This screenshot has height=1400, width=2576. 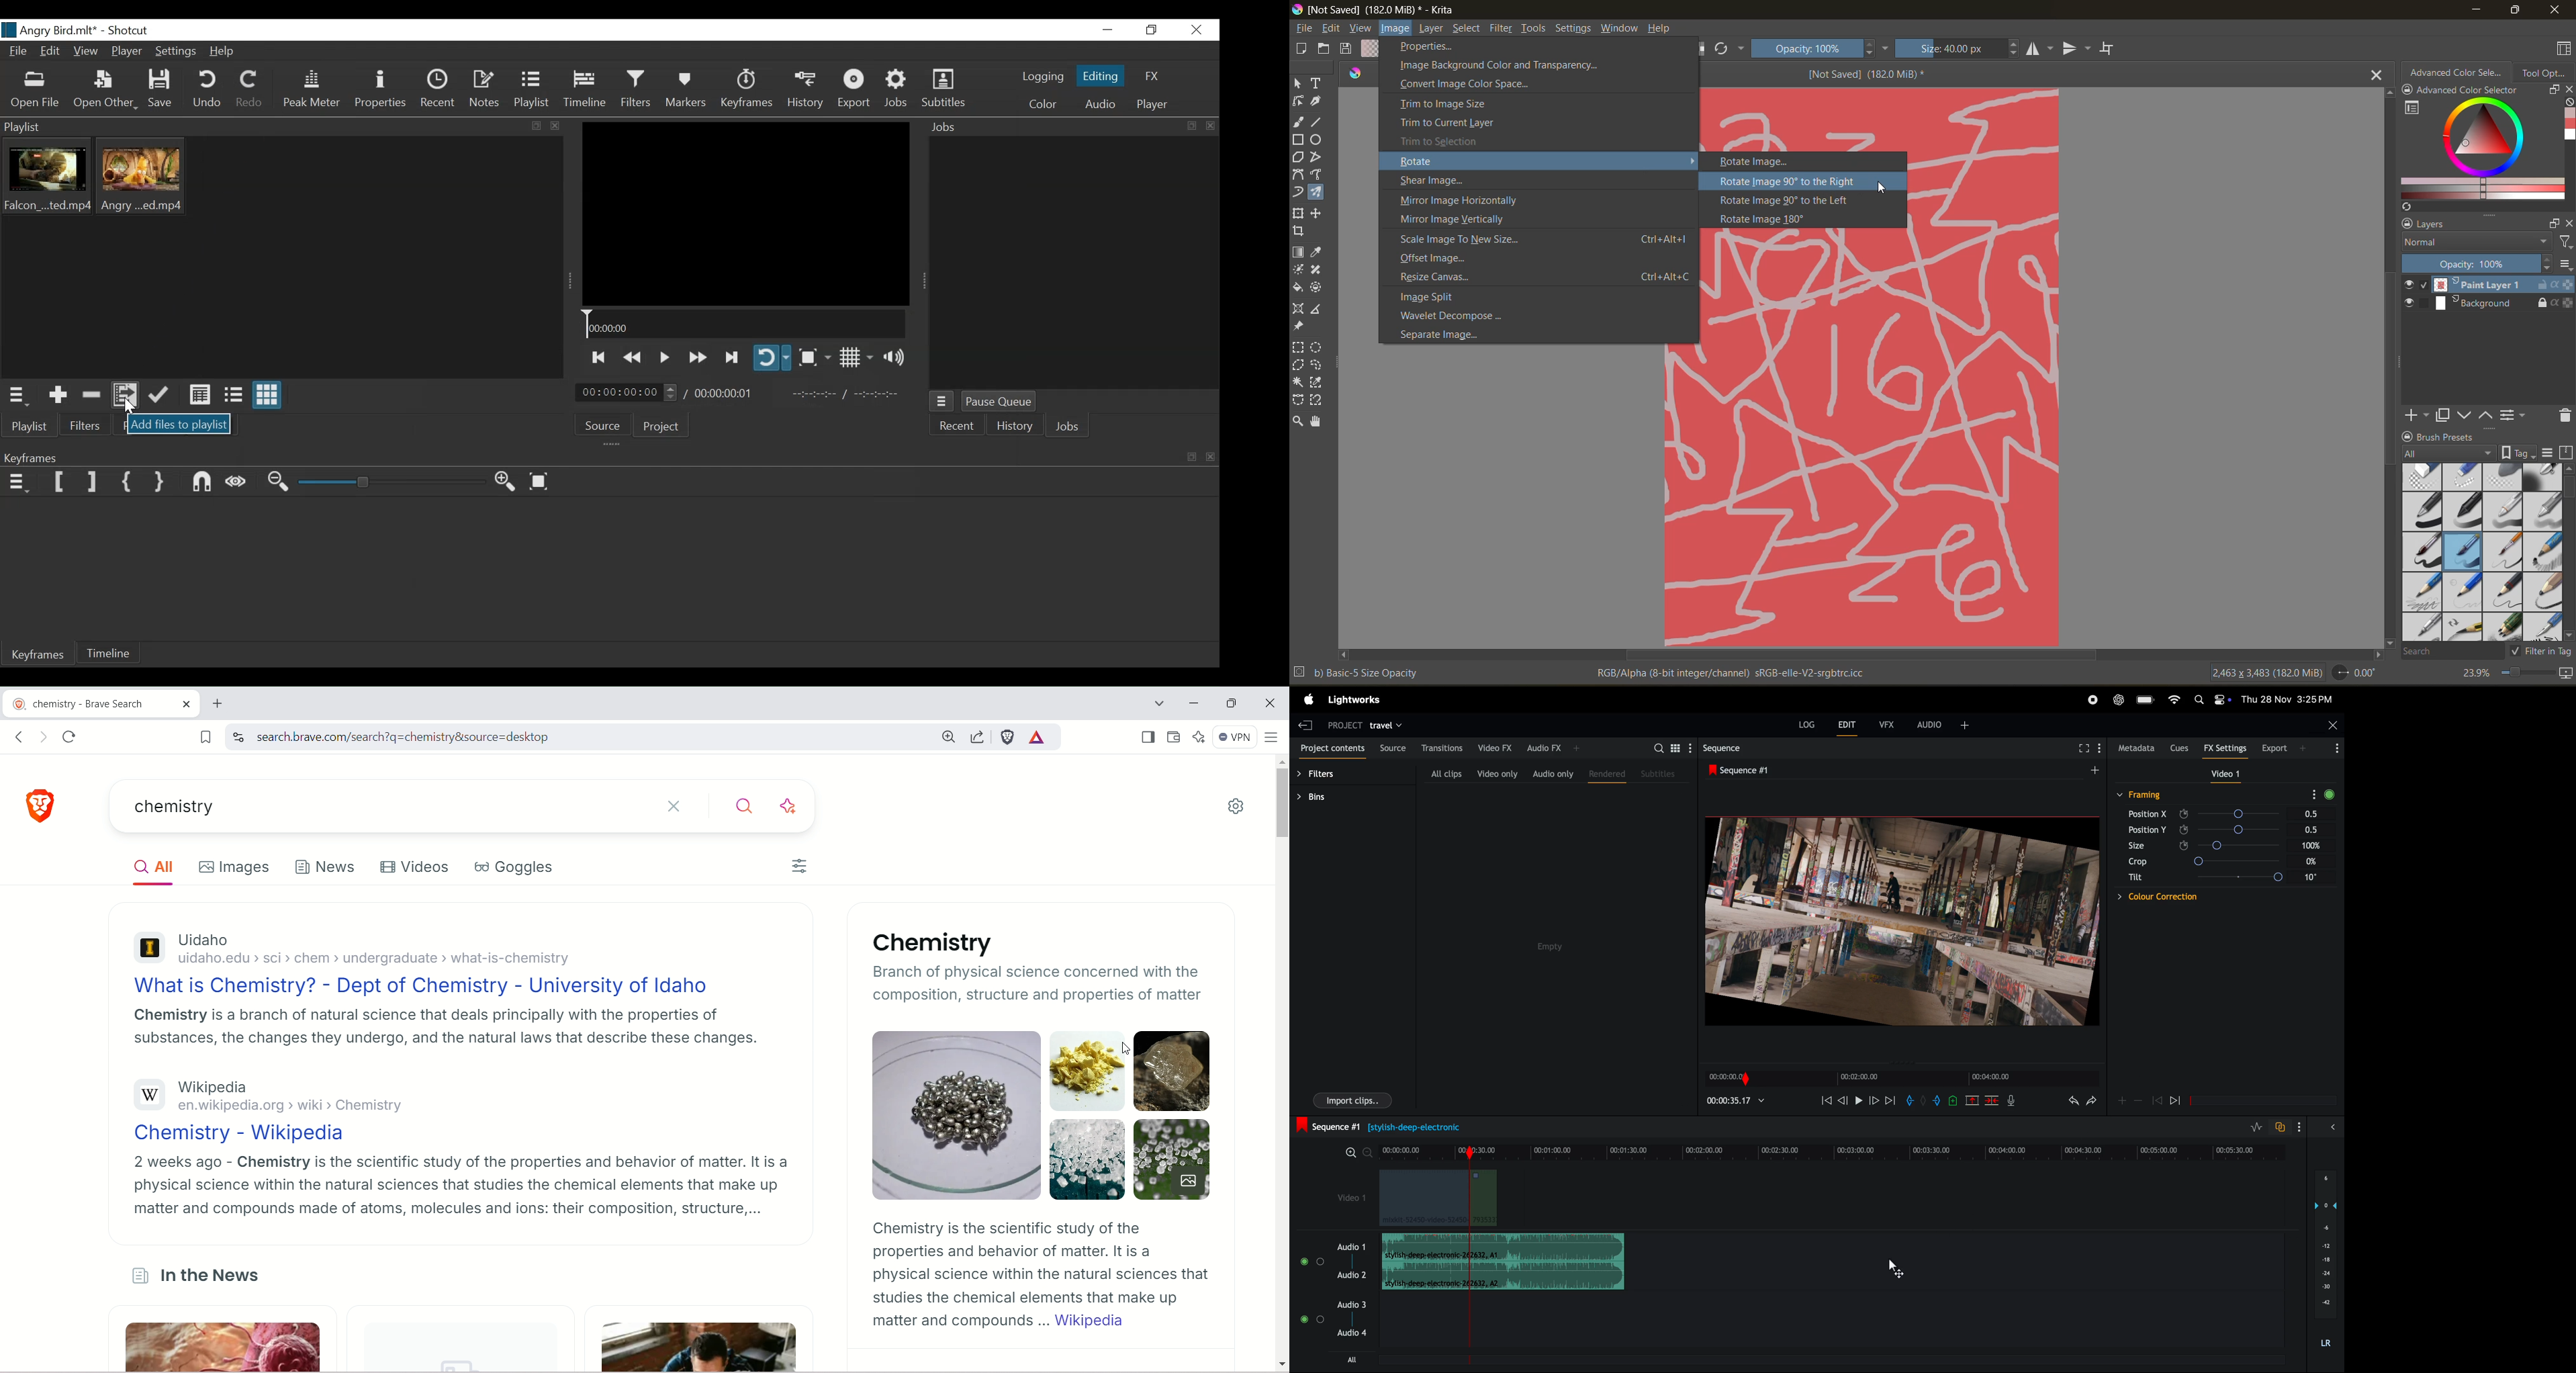 I want to click on rotate angle, so click(x=2359, y=671).